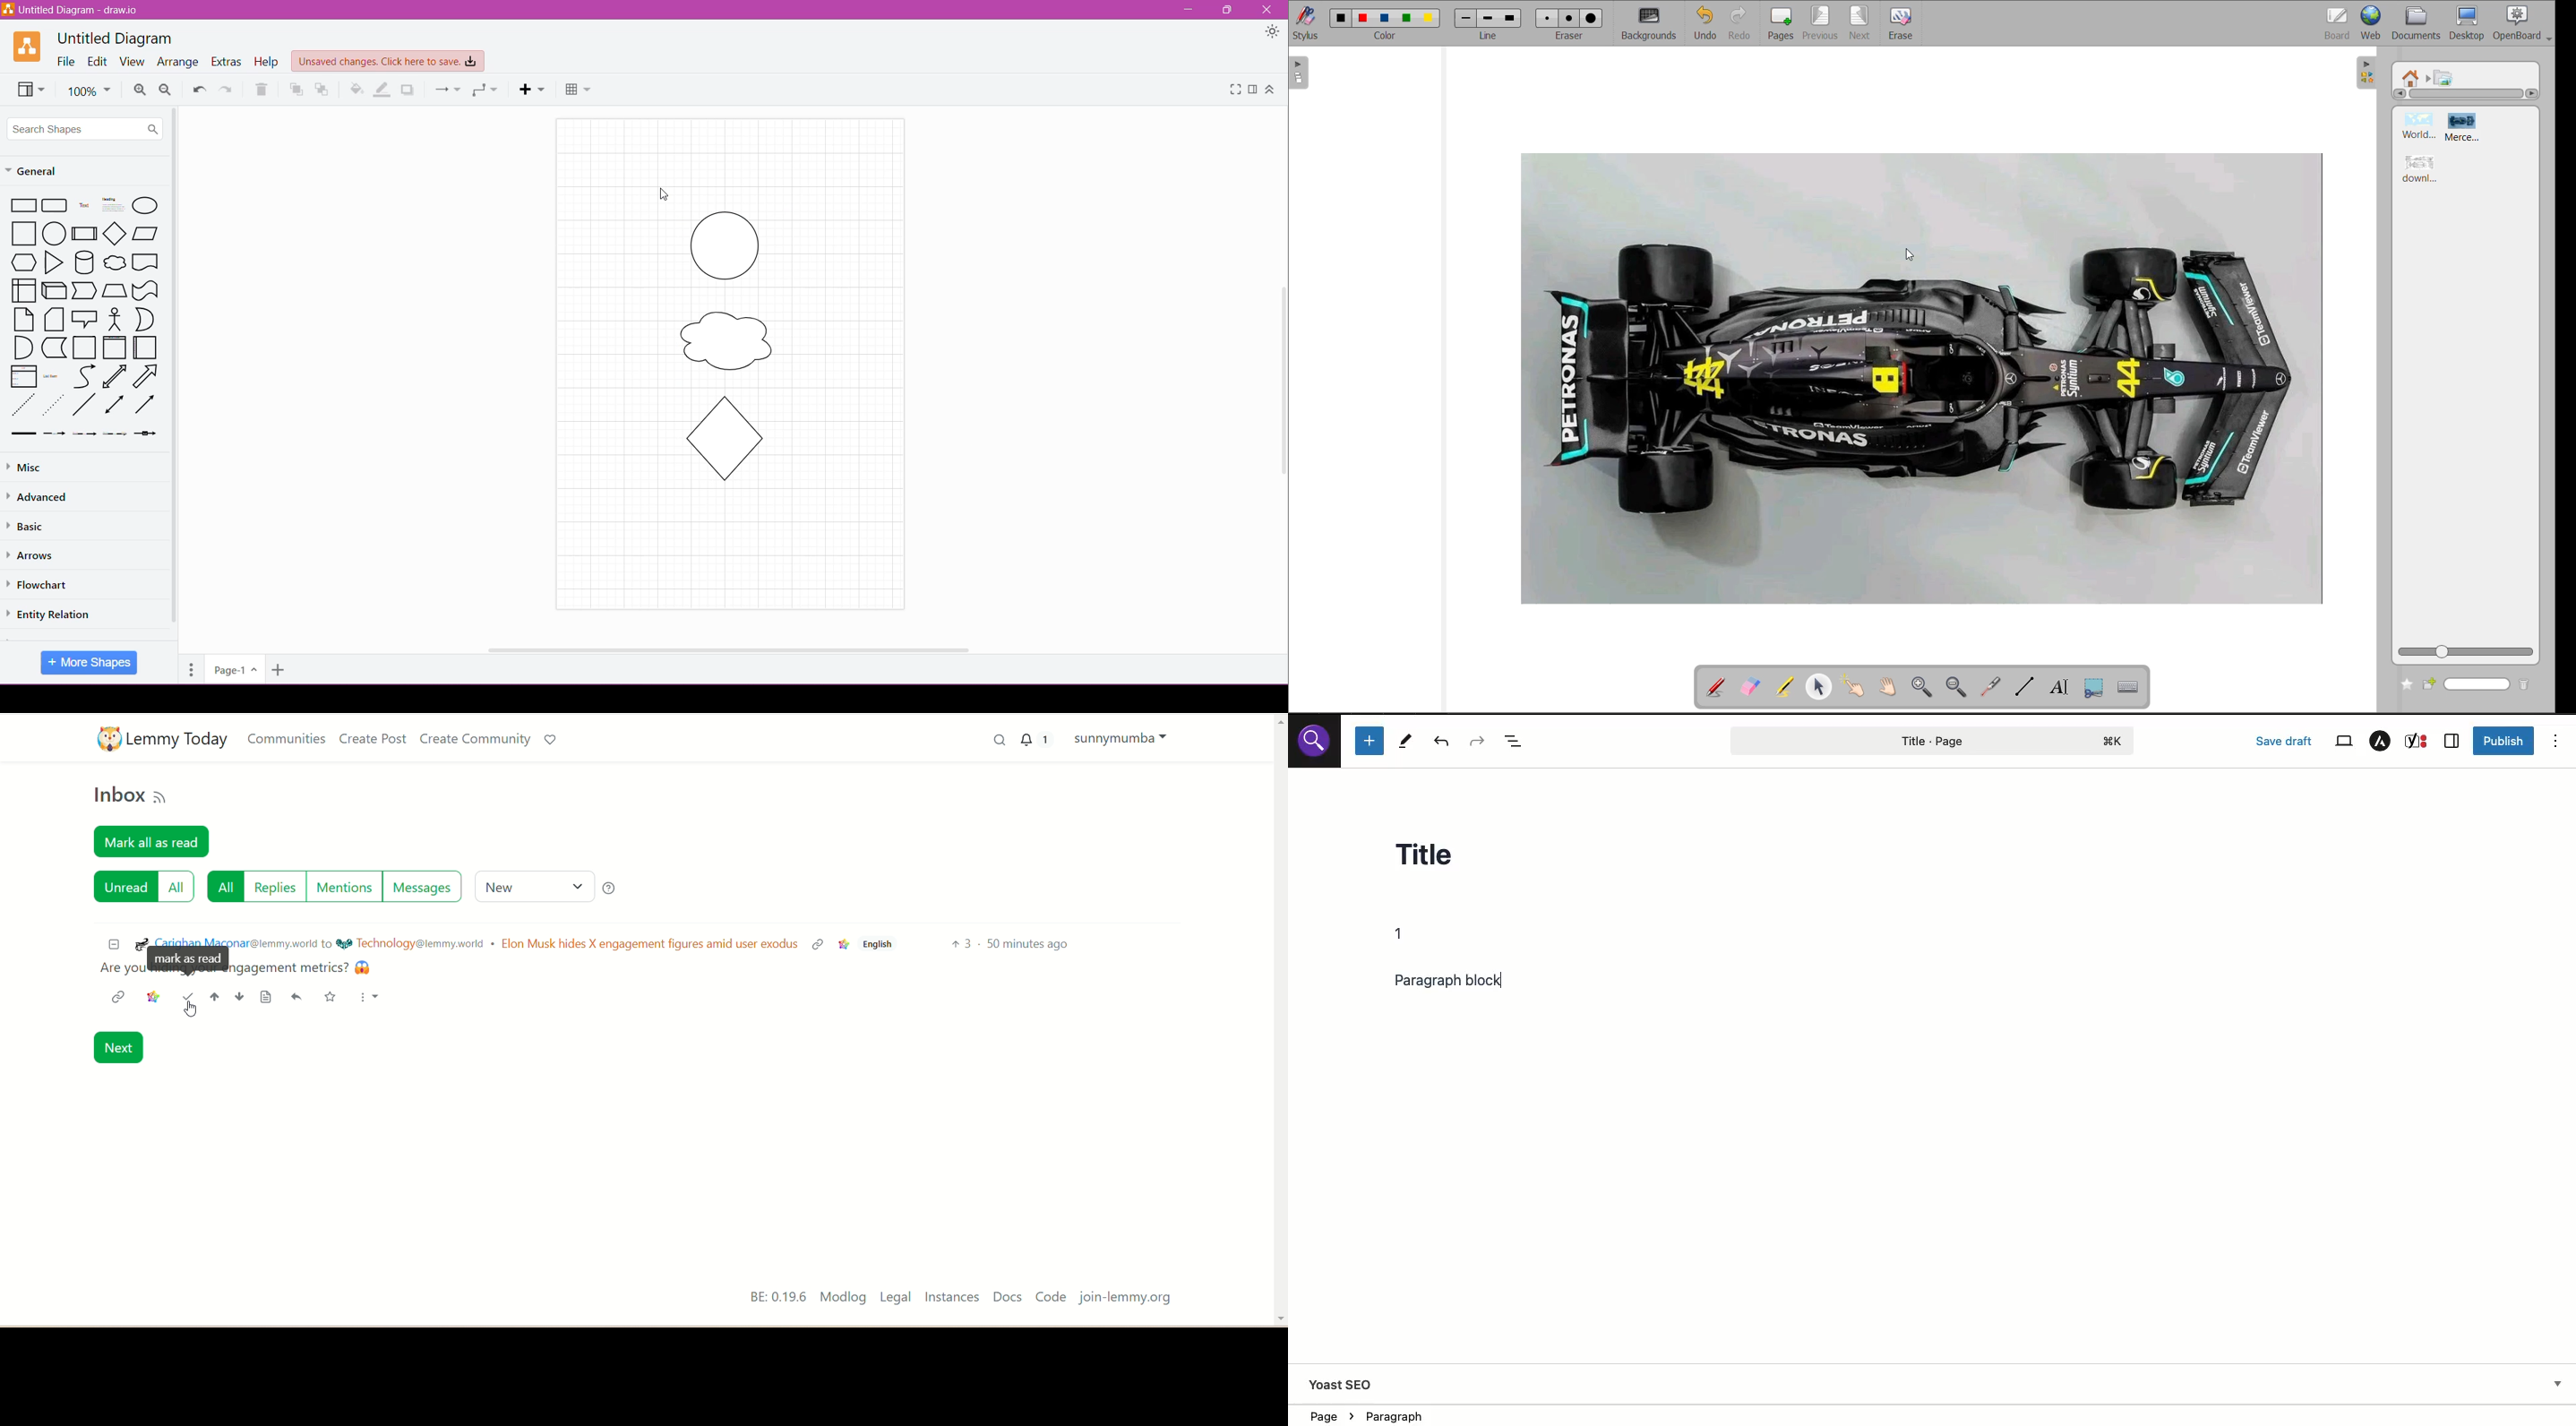 This screenshot has width=2576, height=1428. What do you see at coordinates (233, 669) in the screenshot?
I see `Page 1` at bounding box center [233, 669].